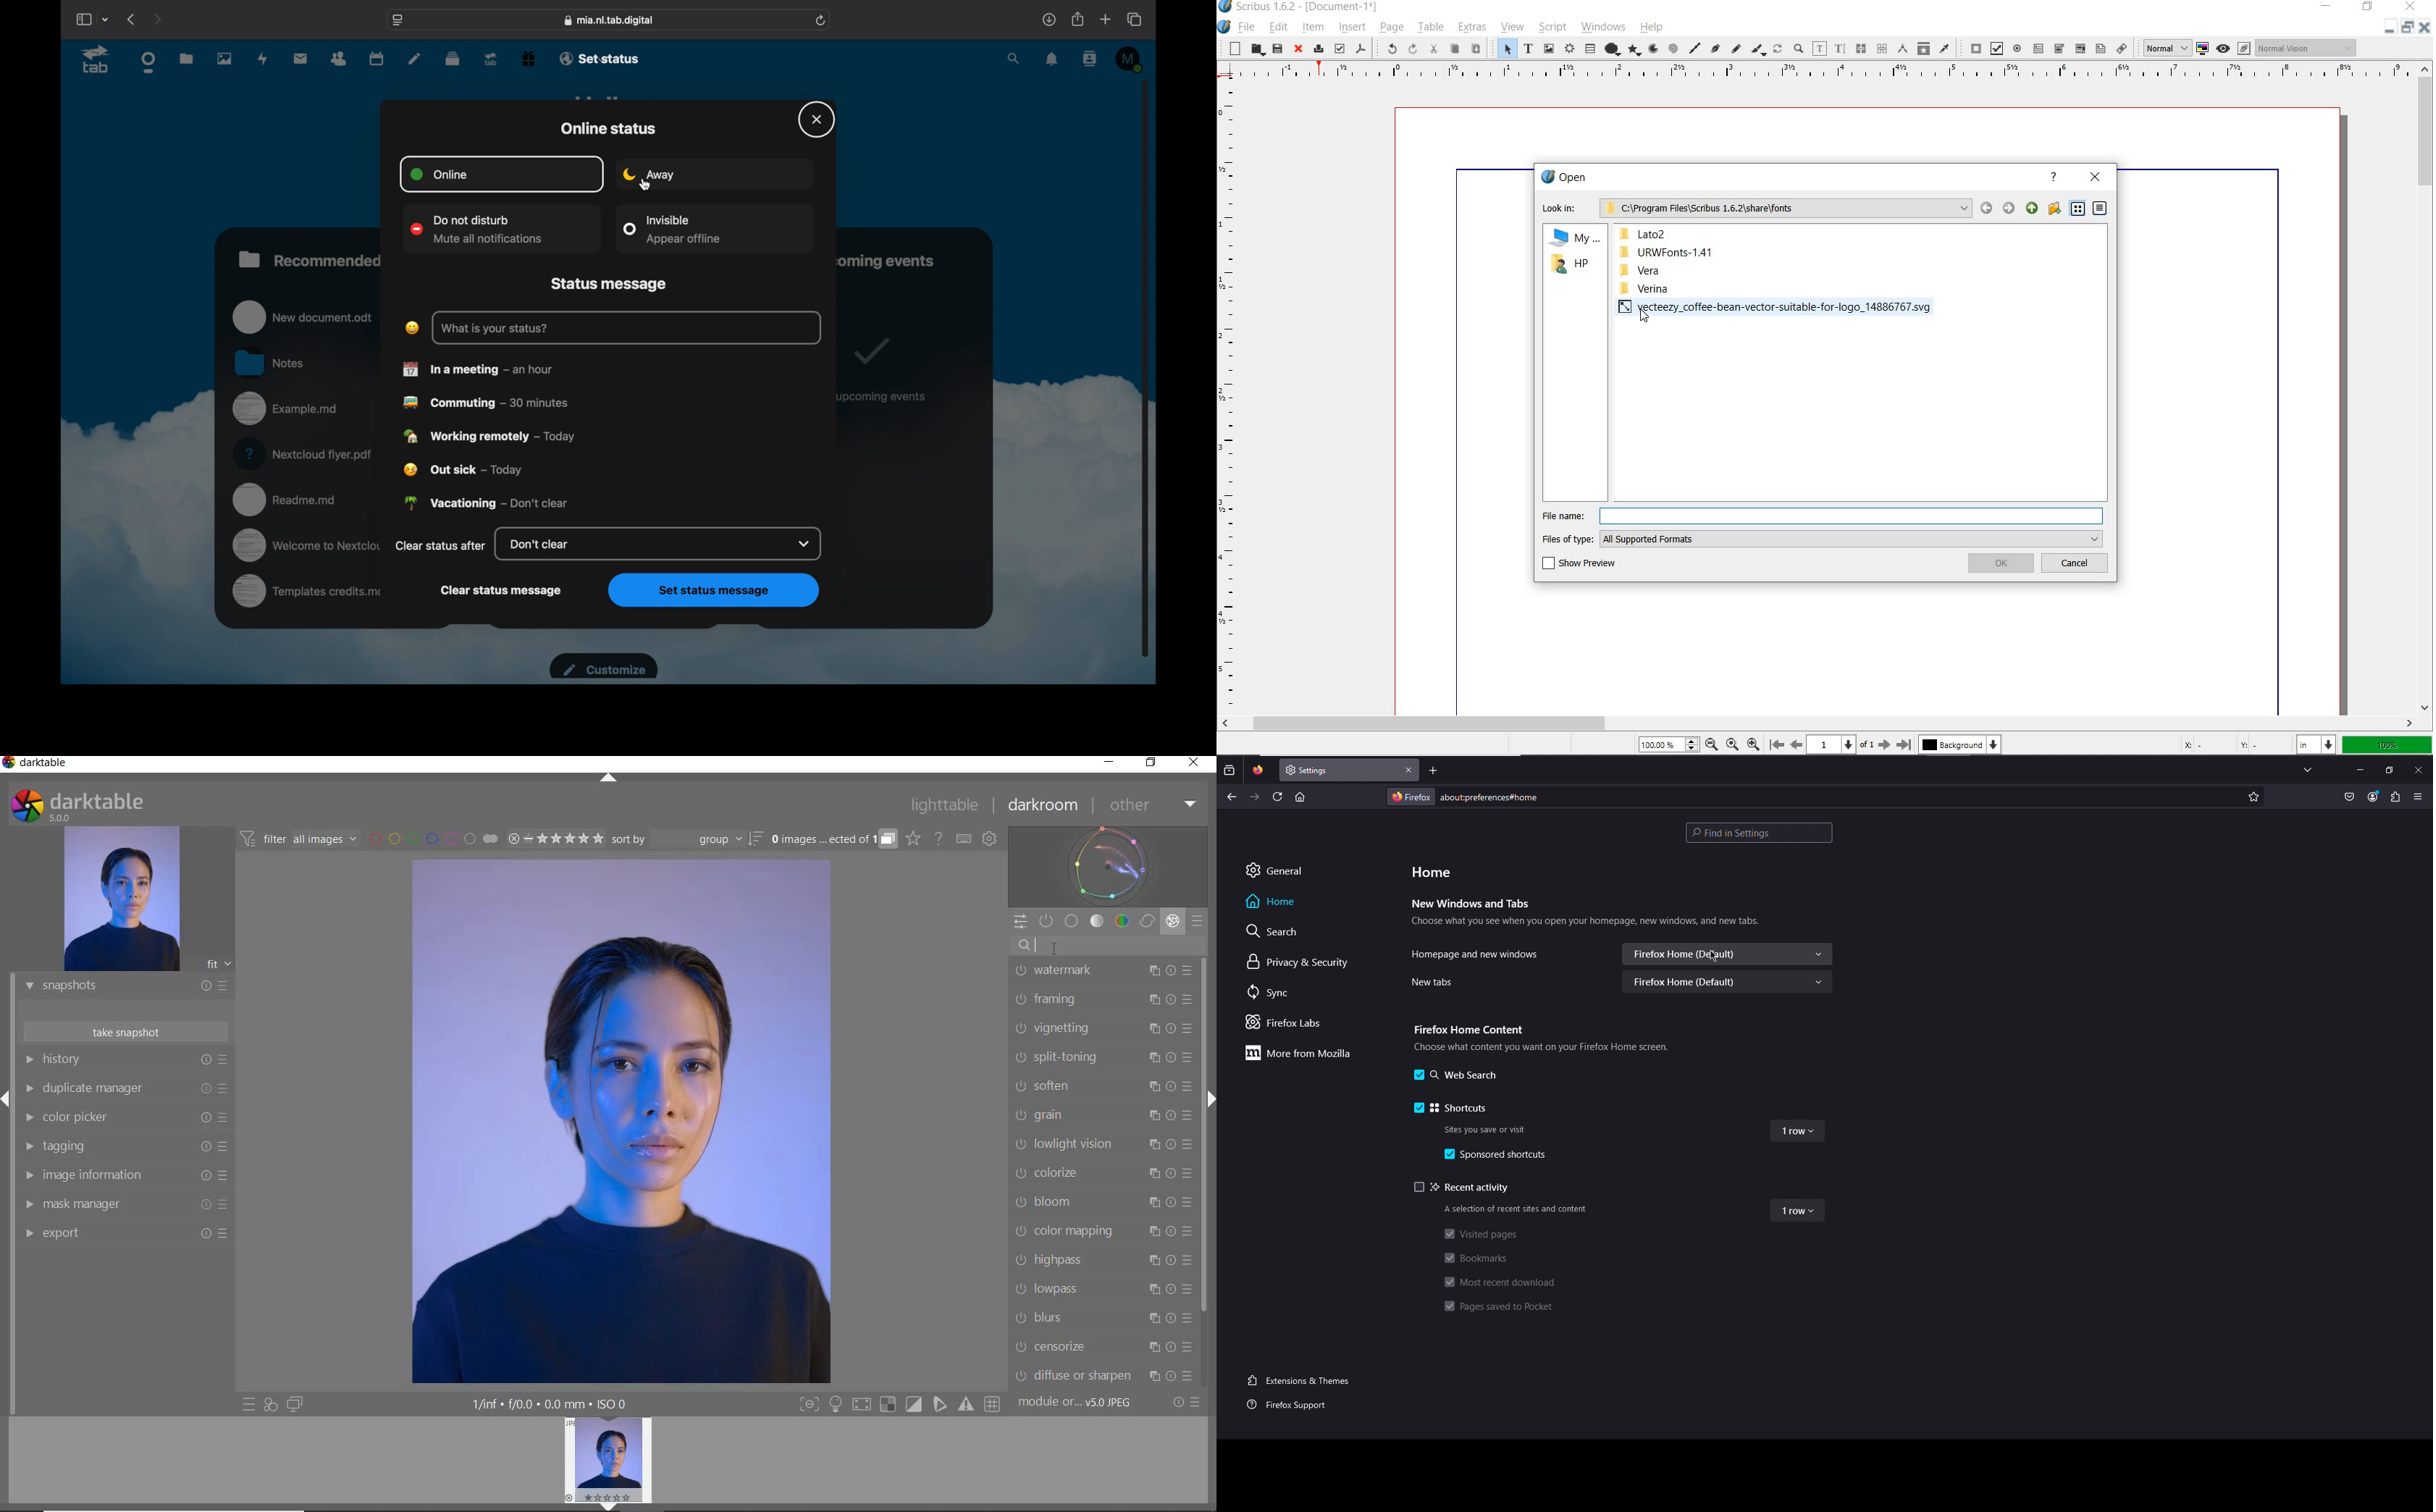  Describe the element at coordinates (2122, 48) in the screenshot. I see `link annotation` at that location.